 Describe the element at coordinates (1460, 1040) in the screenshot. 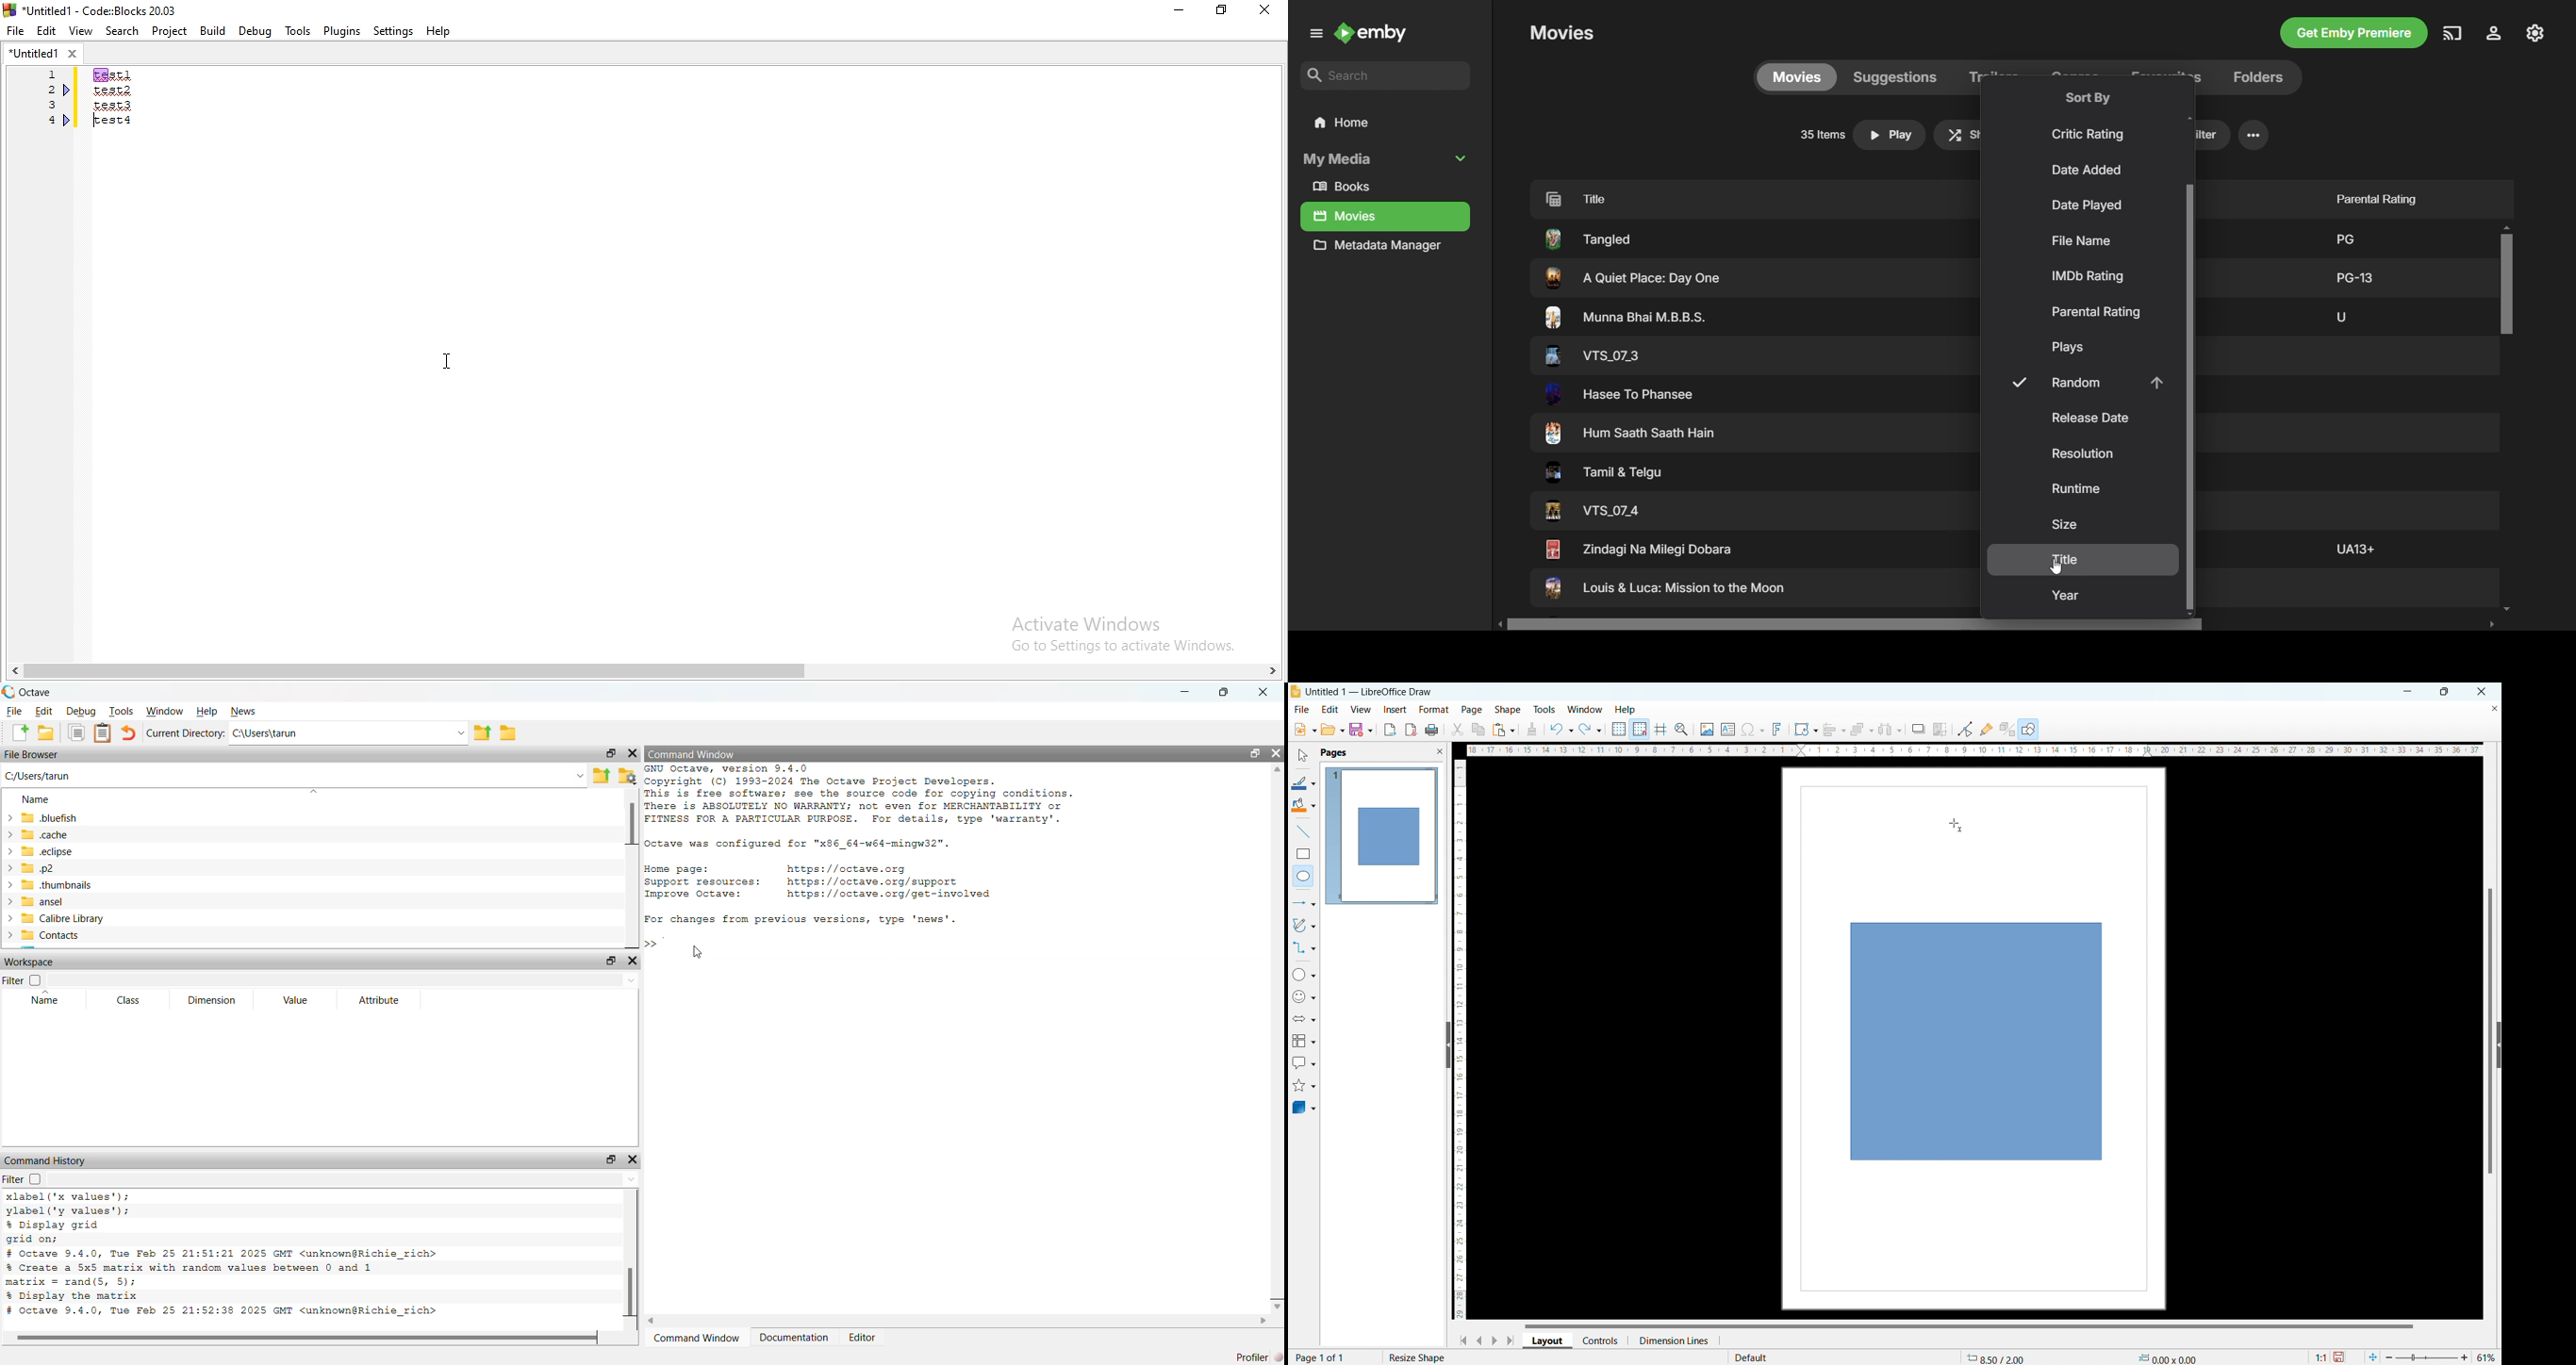

I see `vertical ruler` at that location.